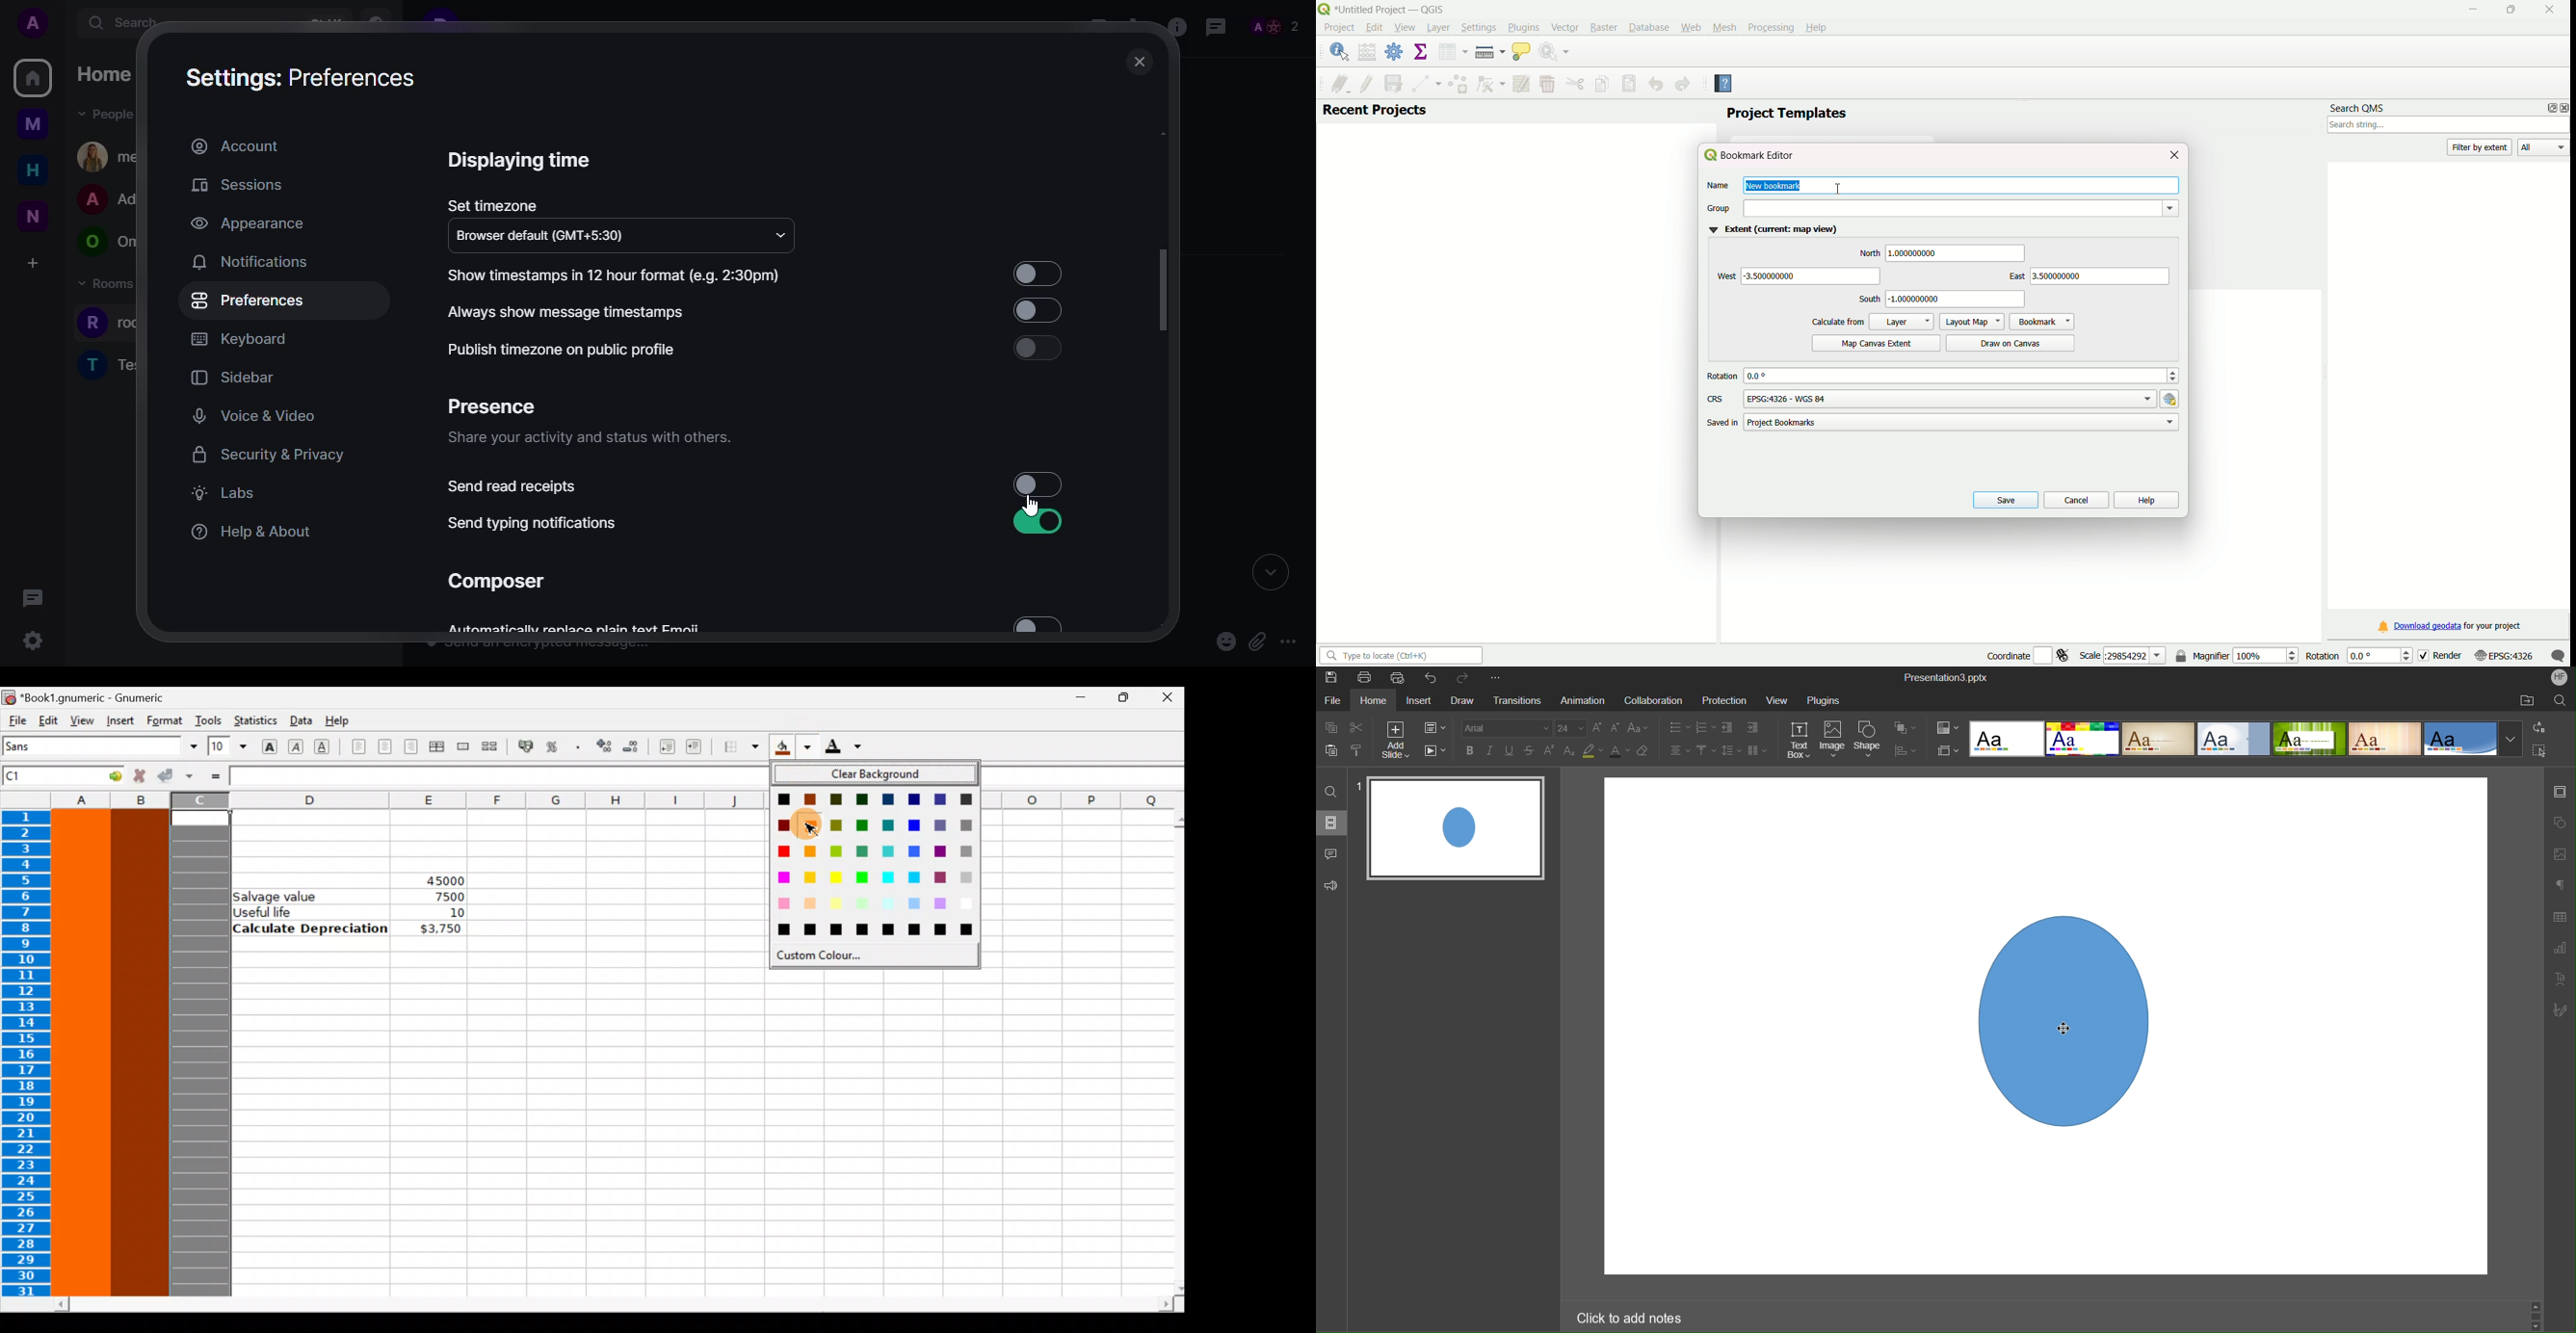  I want to click on Split merged range of cells, so click(490, 745).